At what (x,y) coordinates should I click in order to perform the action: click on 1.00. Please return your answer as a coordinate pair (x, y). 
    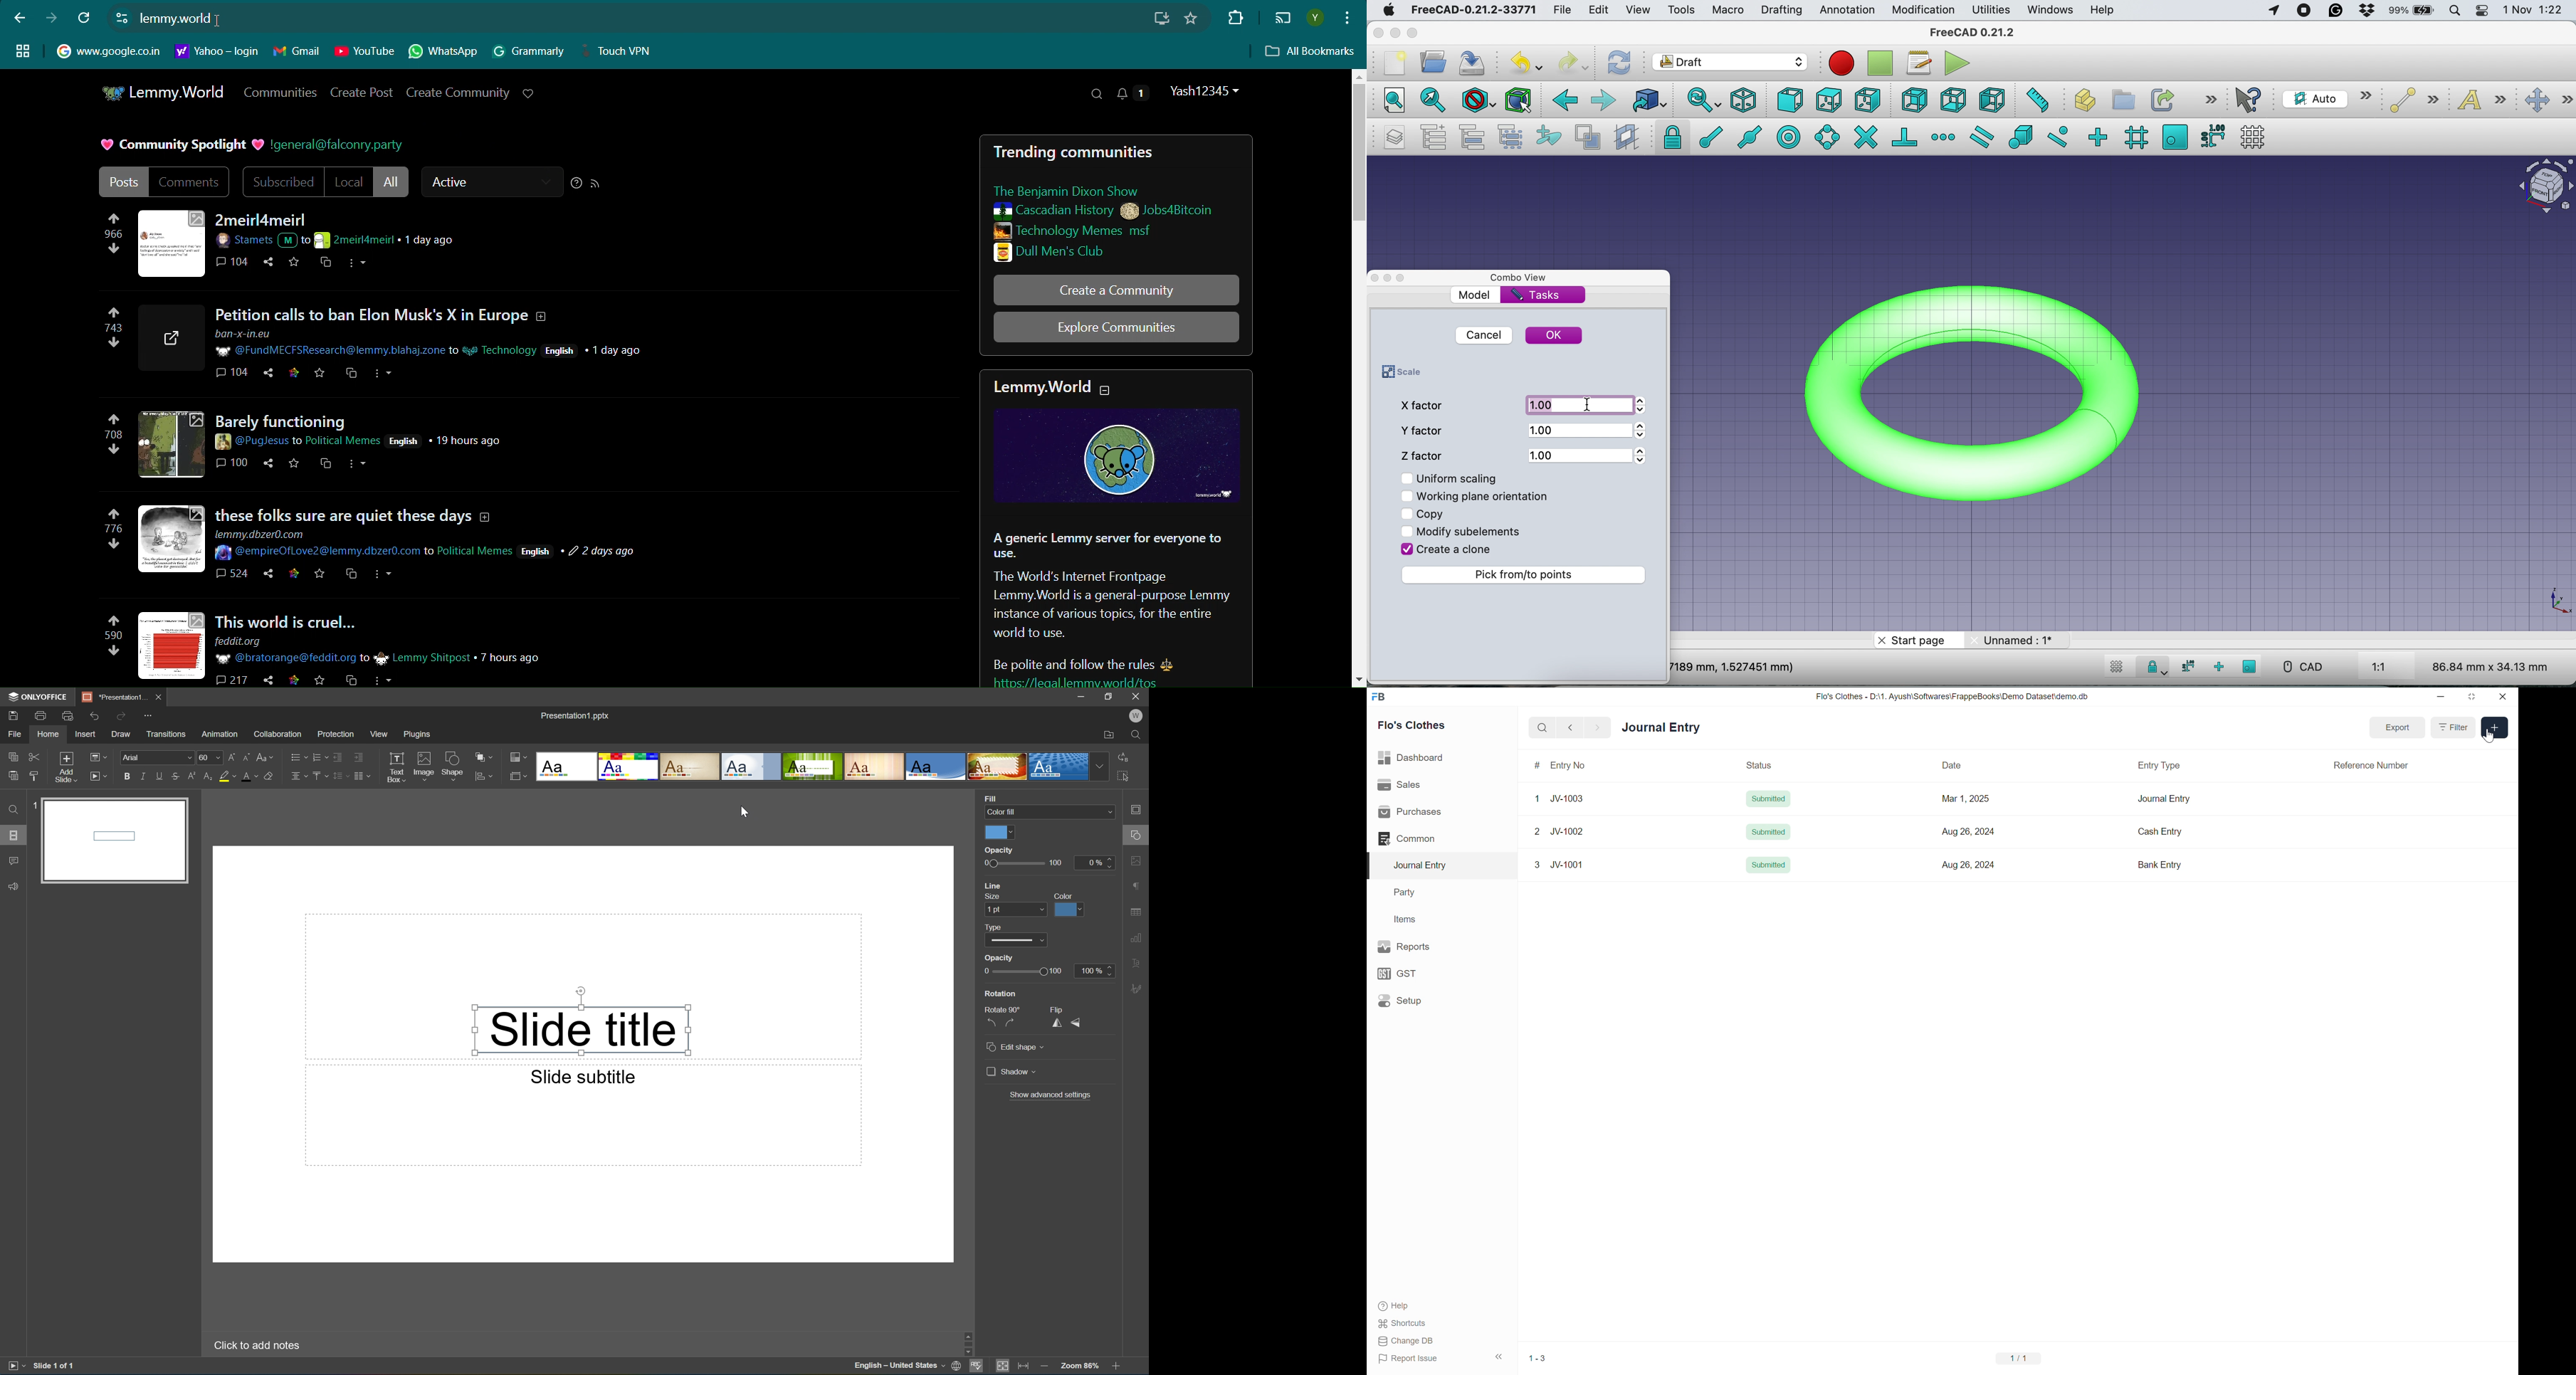
    Looking at the image, I should click on (1578, 404).